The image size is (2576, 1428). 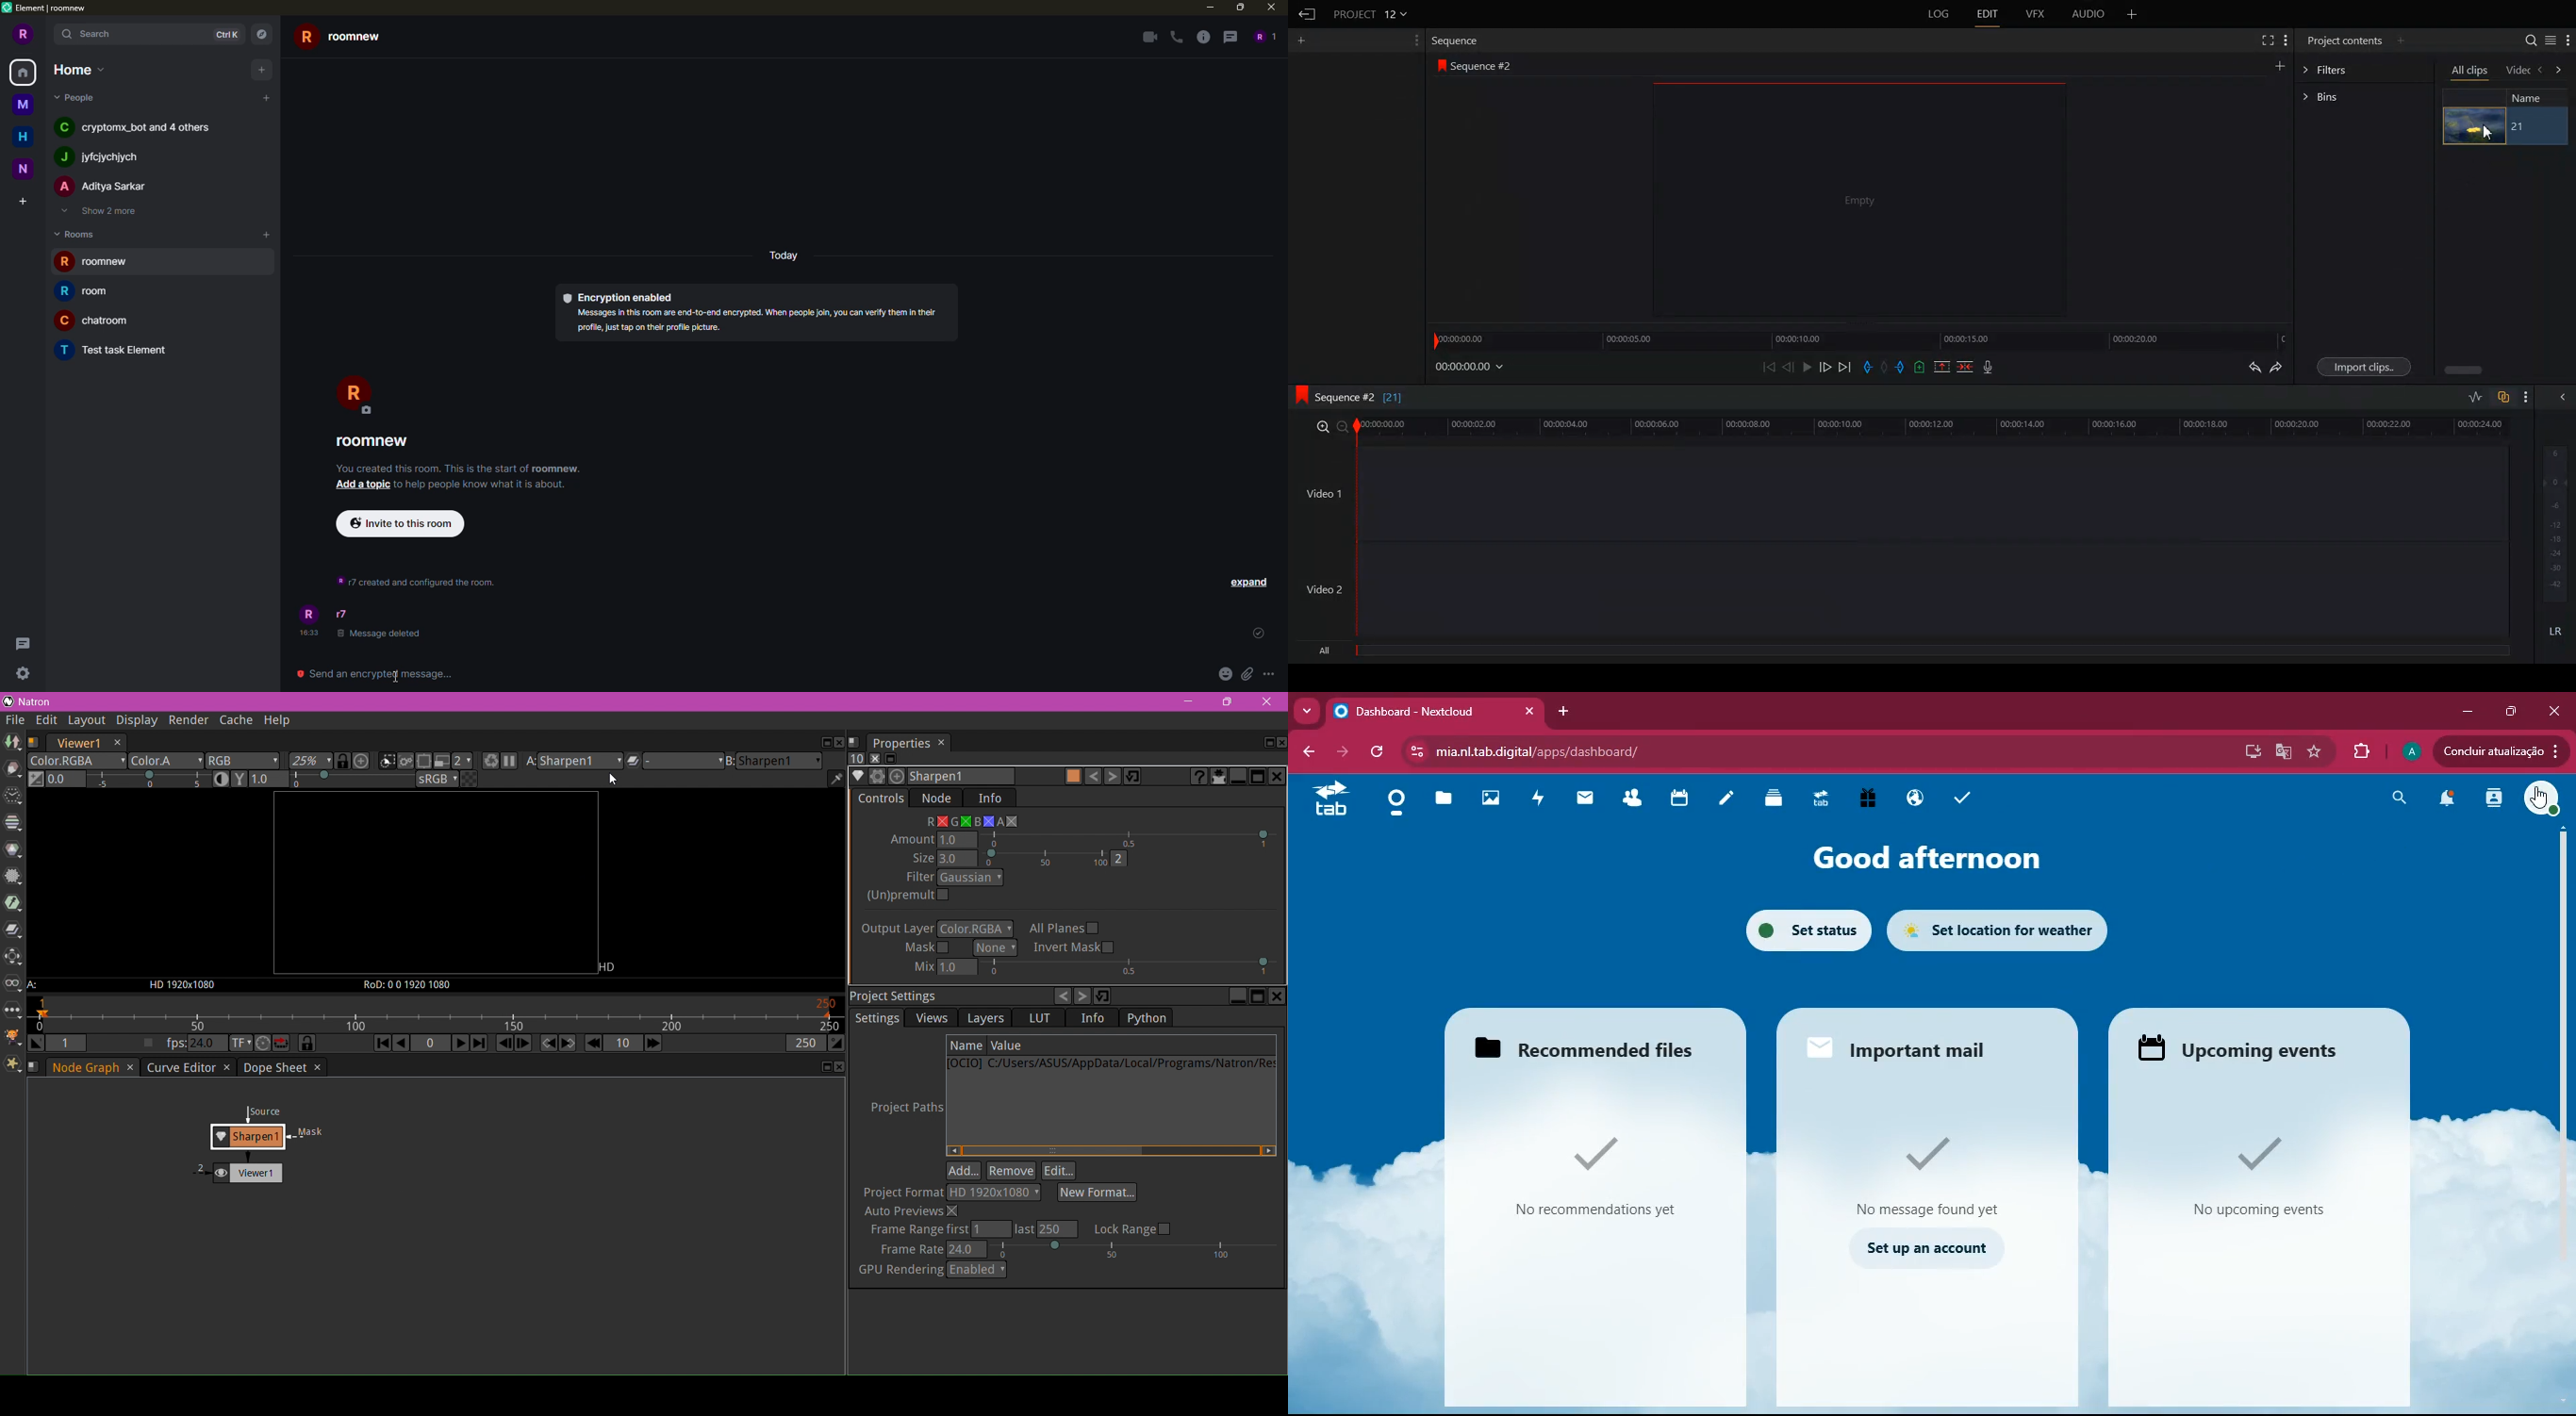 What do you see at coordinates (2559, 70) in the screenshot?
I see `Move forwaars` at bounding box center [2559, 70].